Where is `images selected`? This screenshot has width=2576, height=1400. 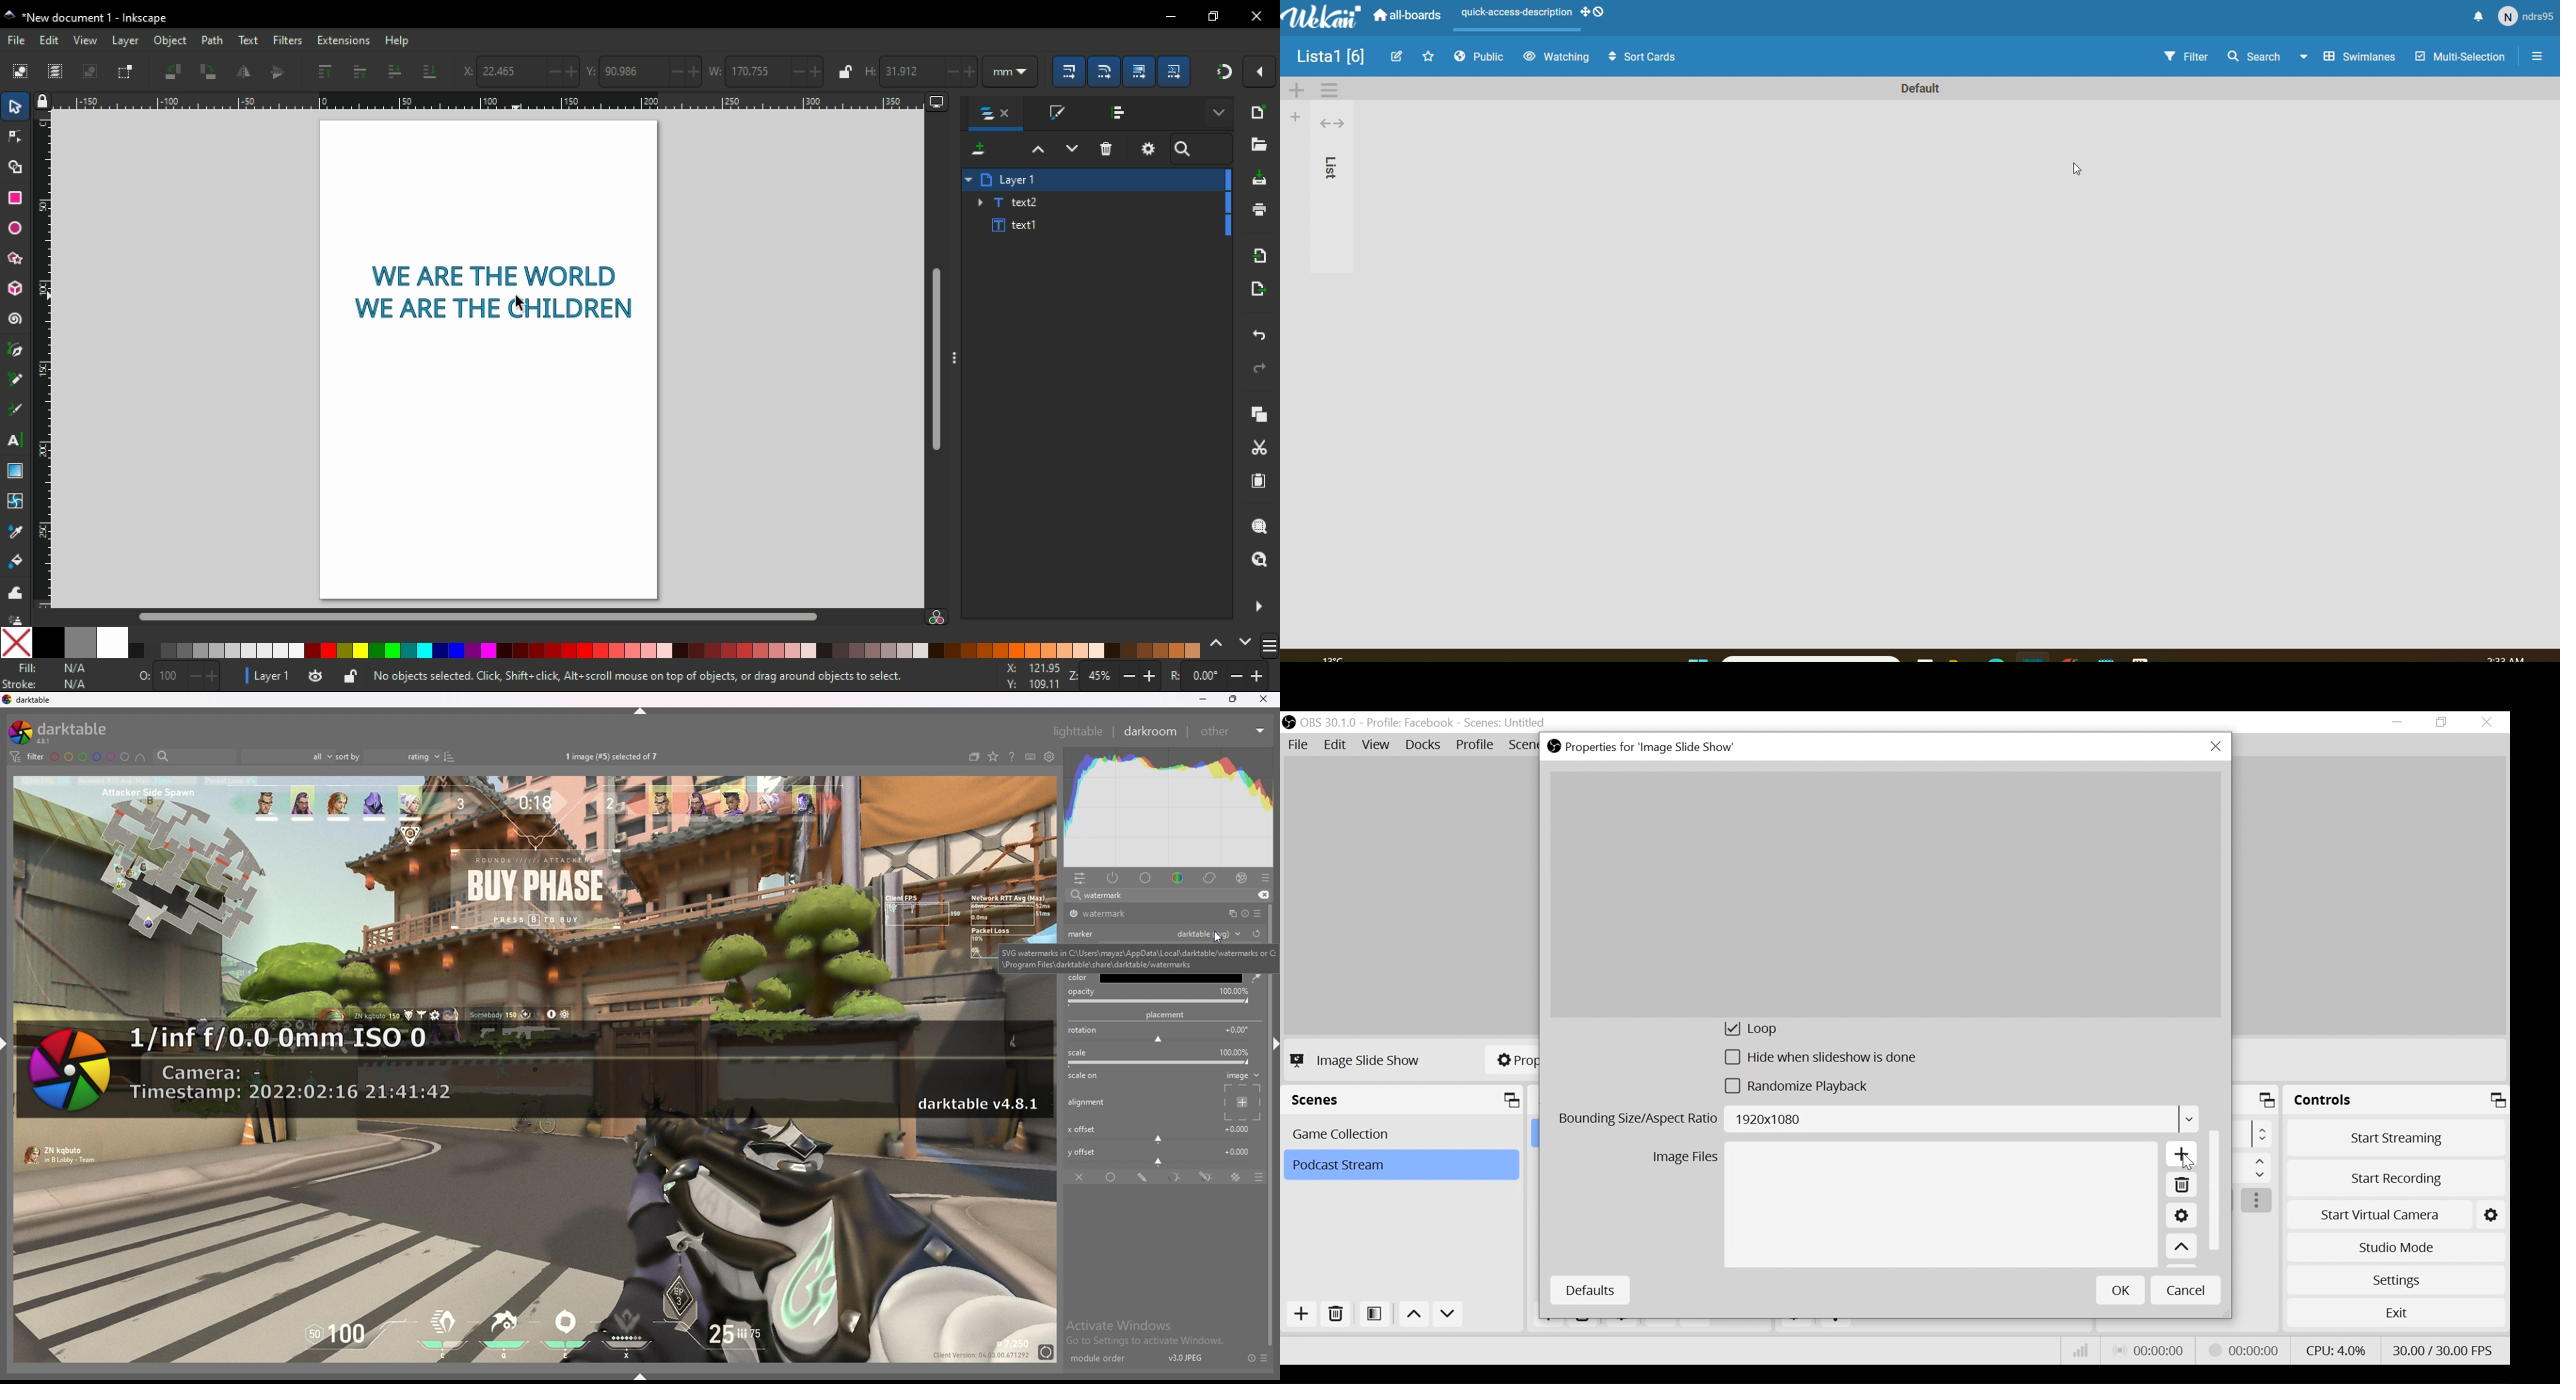
images selected is located at coordinates (614, 756).